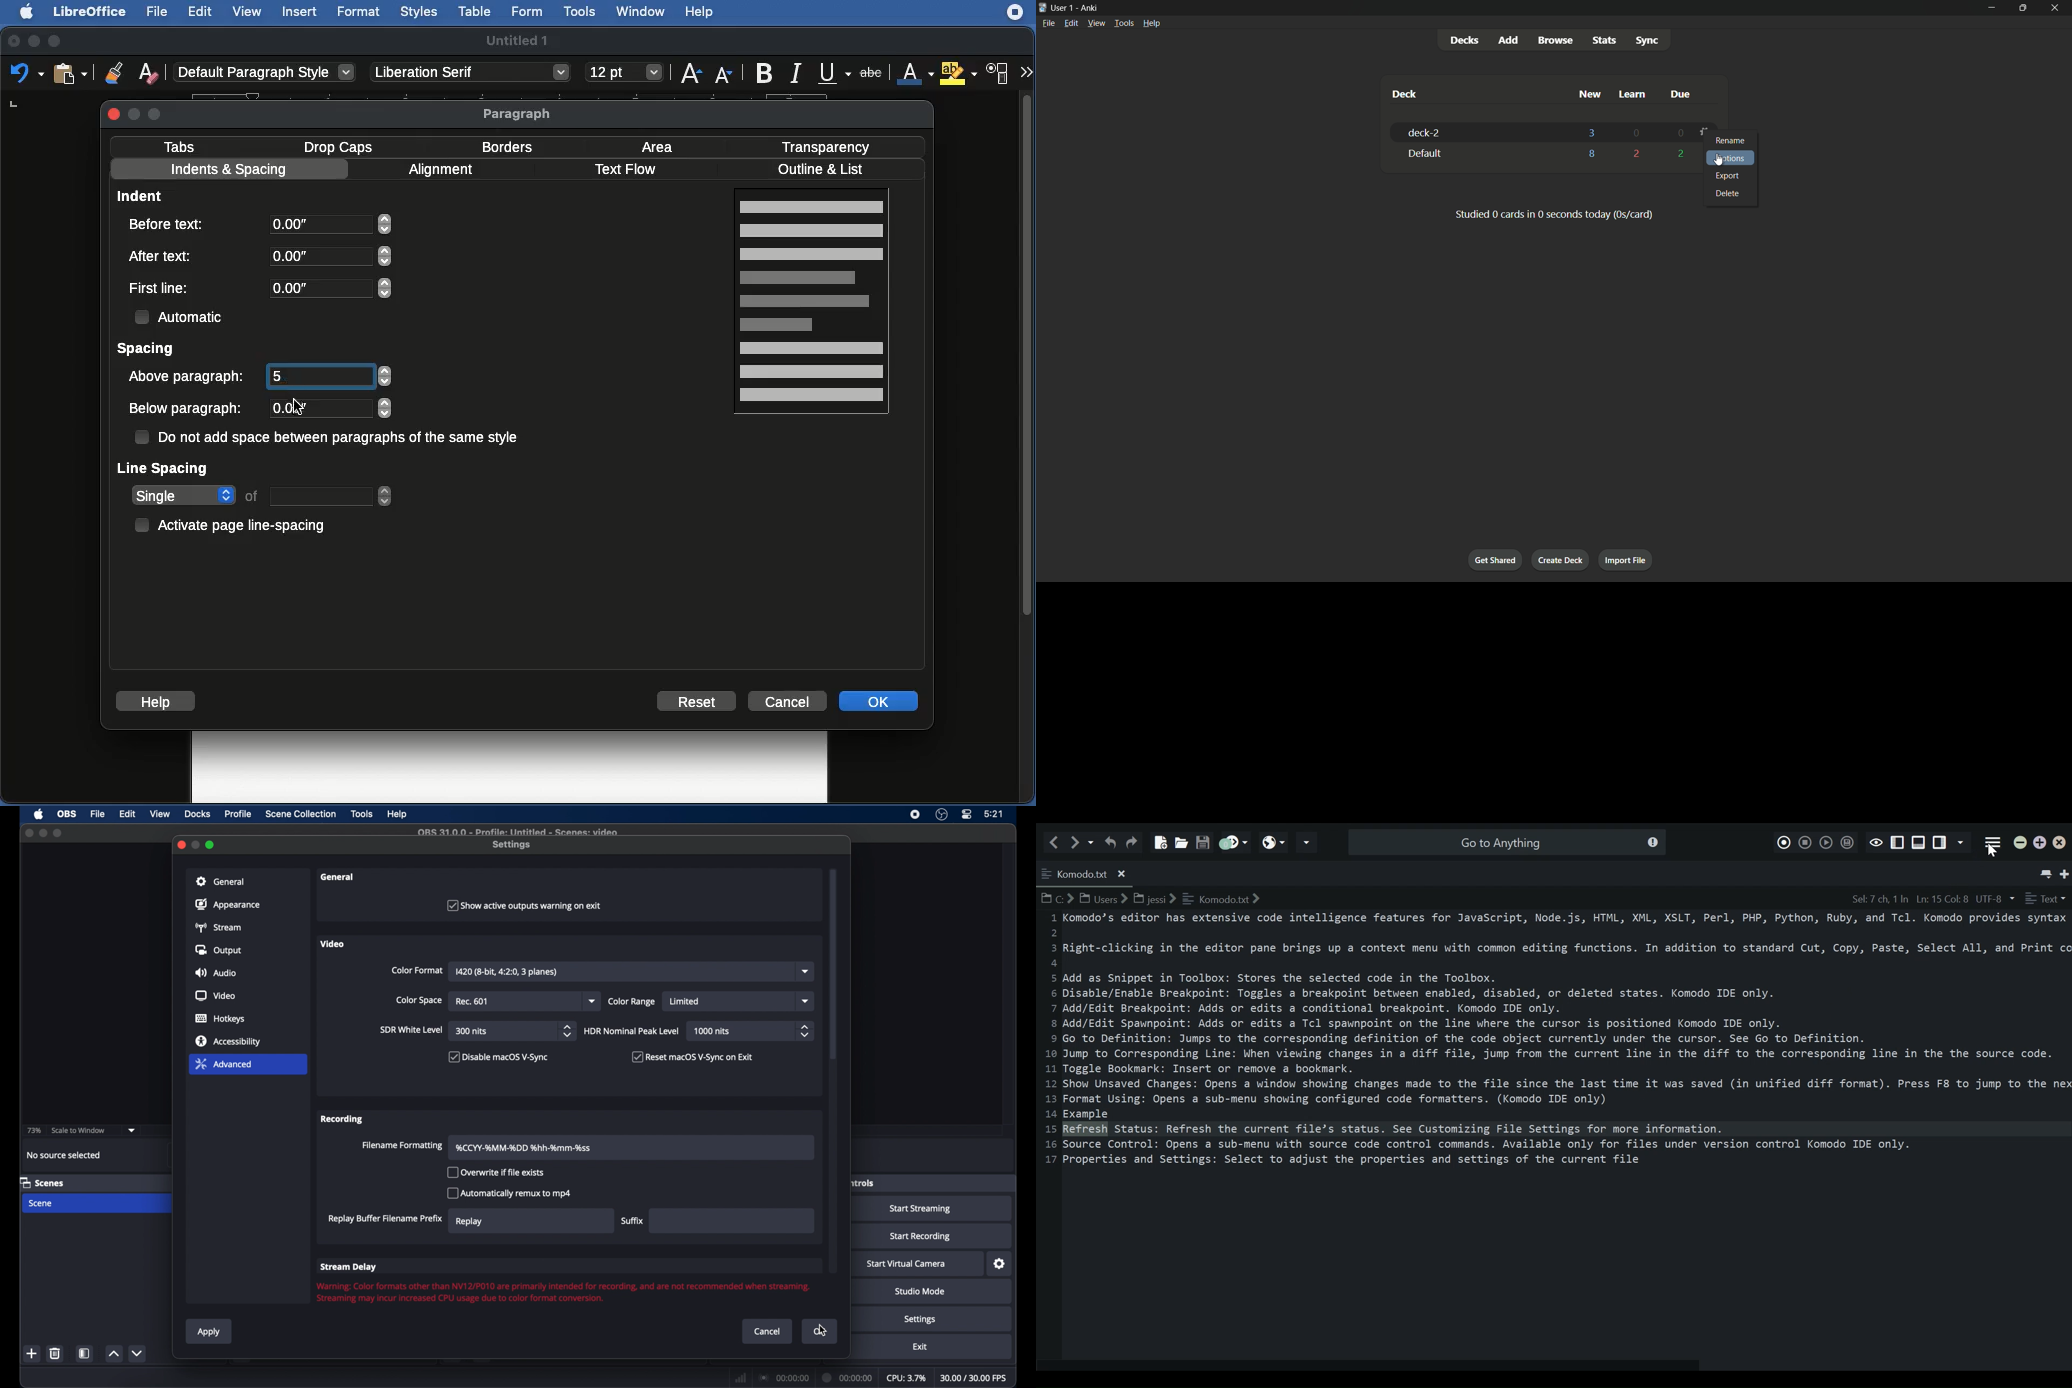 The width and height of the screenshot is (2072, 1400). Describe the element at coordinates (499, 1057) in the screenshot. I see `disable macOS V-sync` at that location.